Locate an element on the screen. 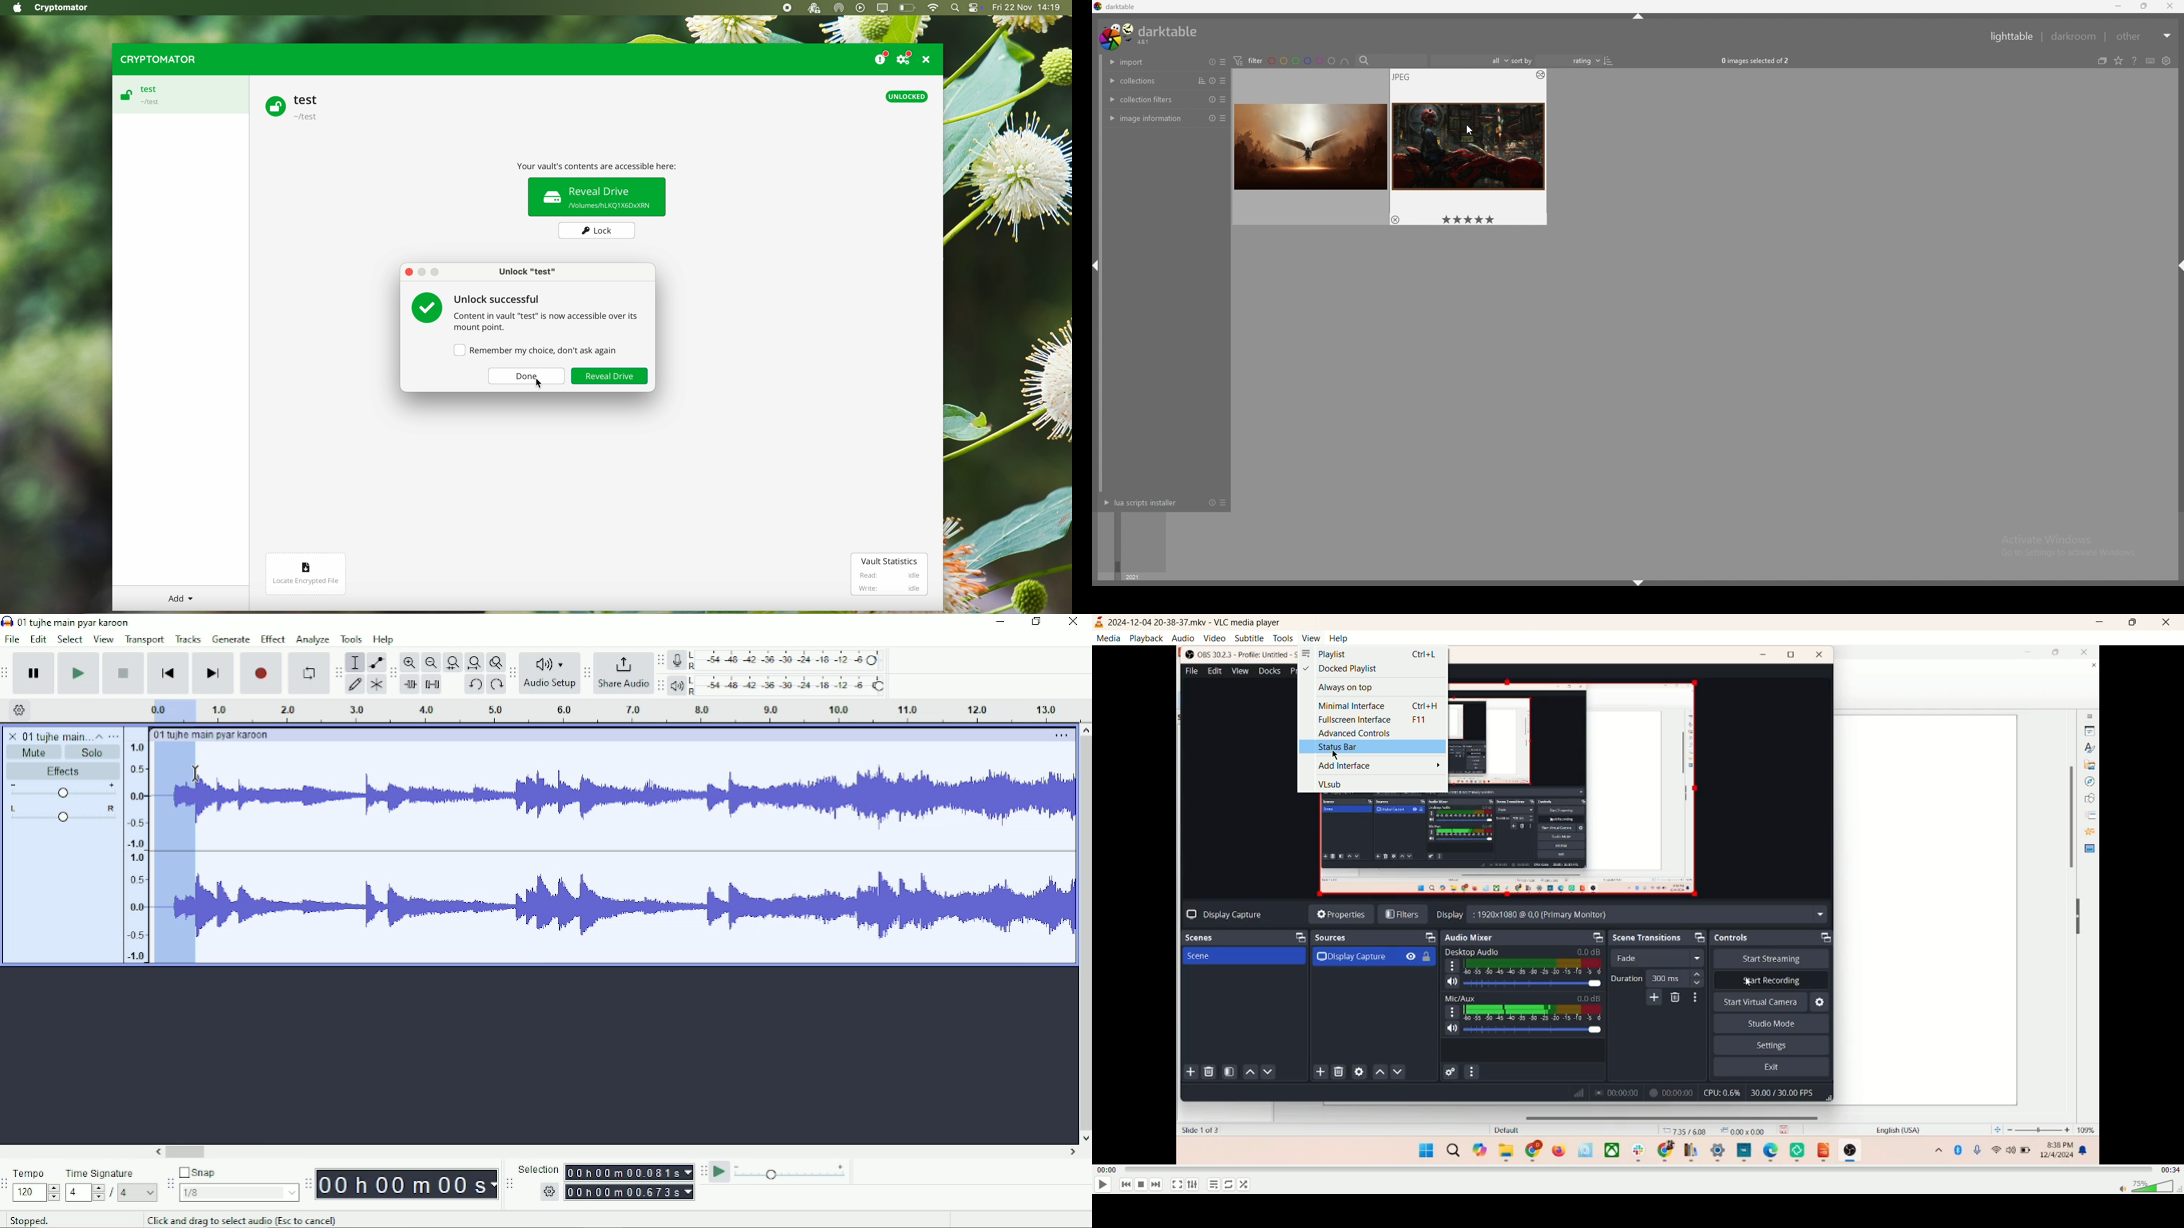 This screenshot has height=1232, width=2184. Solo is located at coordinates (93, 752).